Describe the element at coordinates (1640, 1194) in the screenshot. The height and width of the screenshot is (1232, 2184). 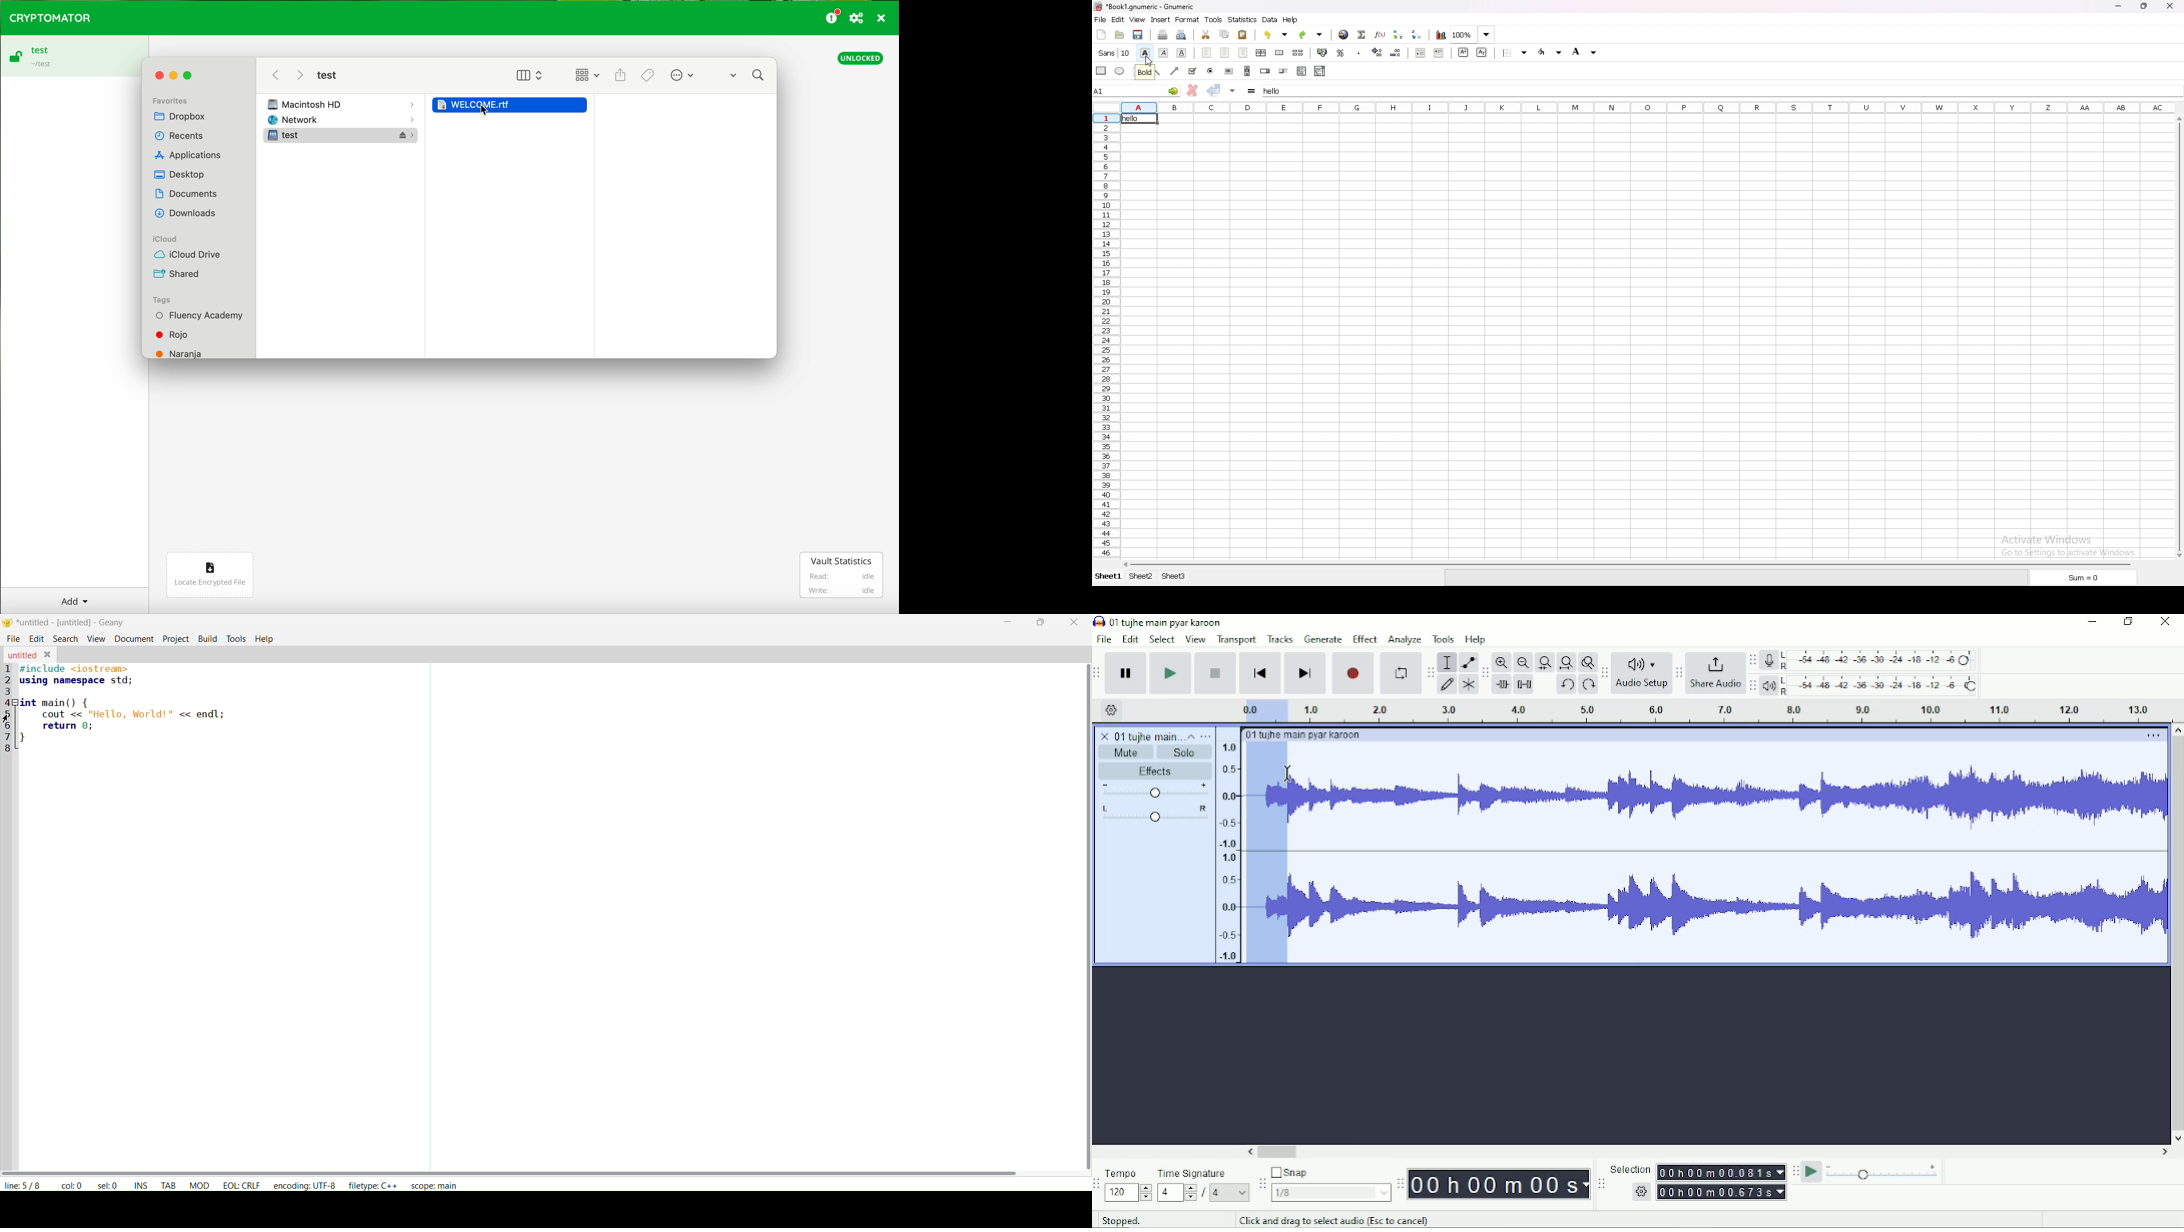
I see `Setting Logo` at that location.